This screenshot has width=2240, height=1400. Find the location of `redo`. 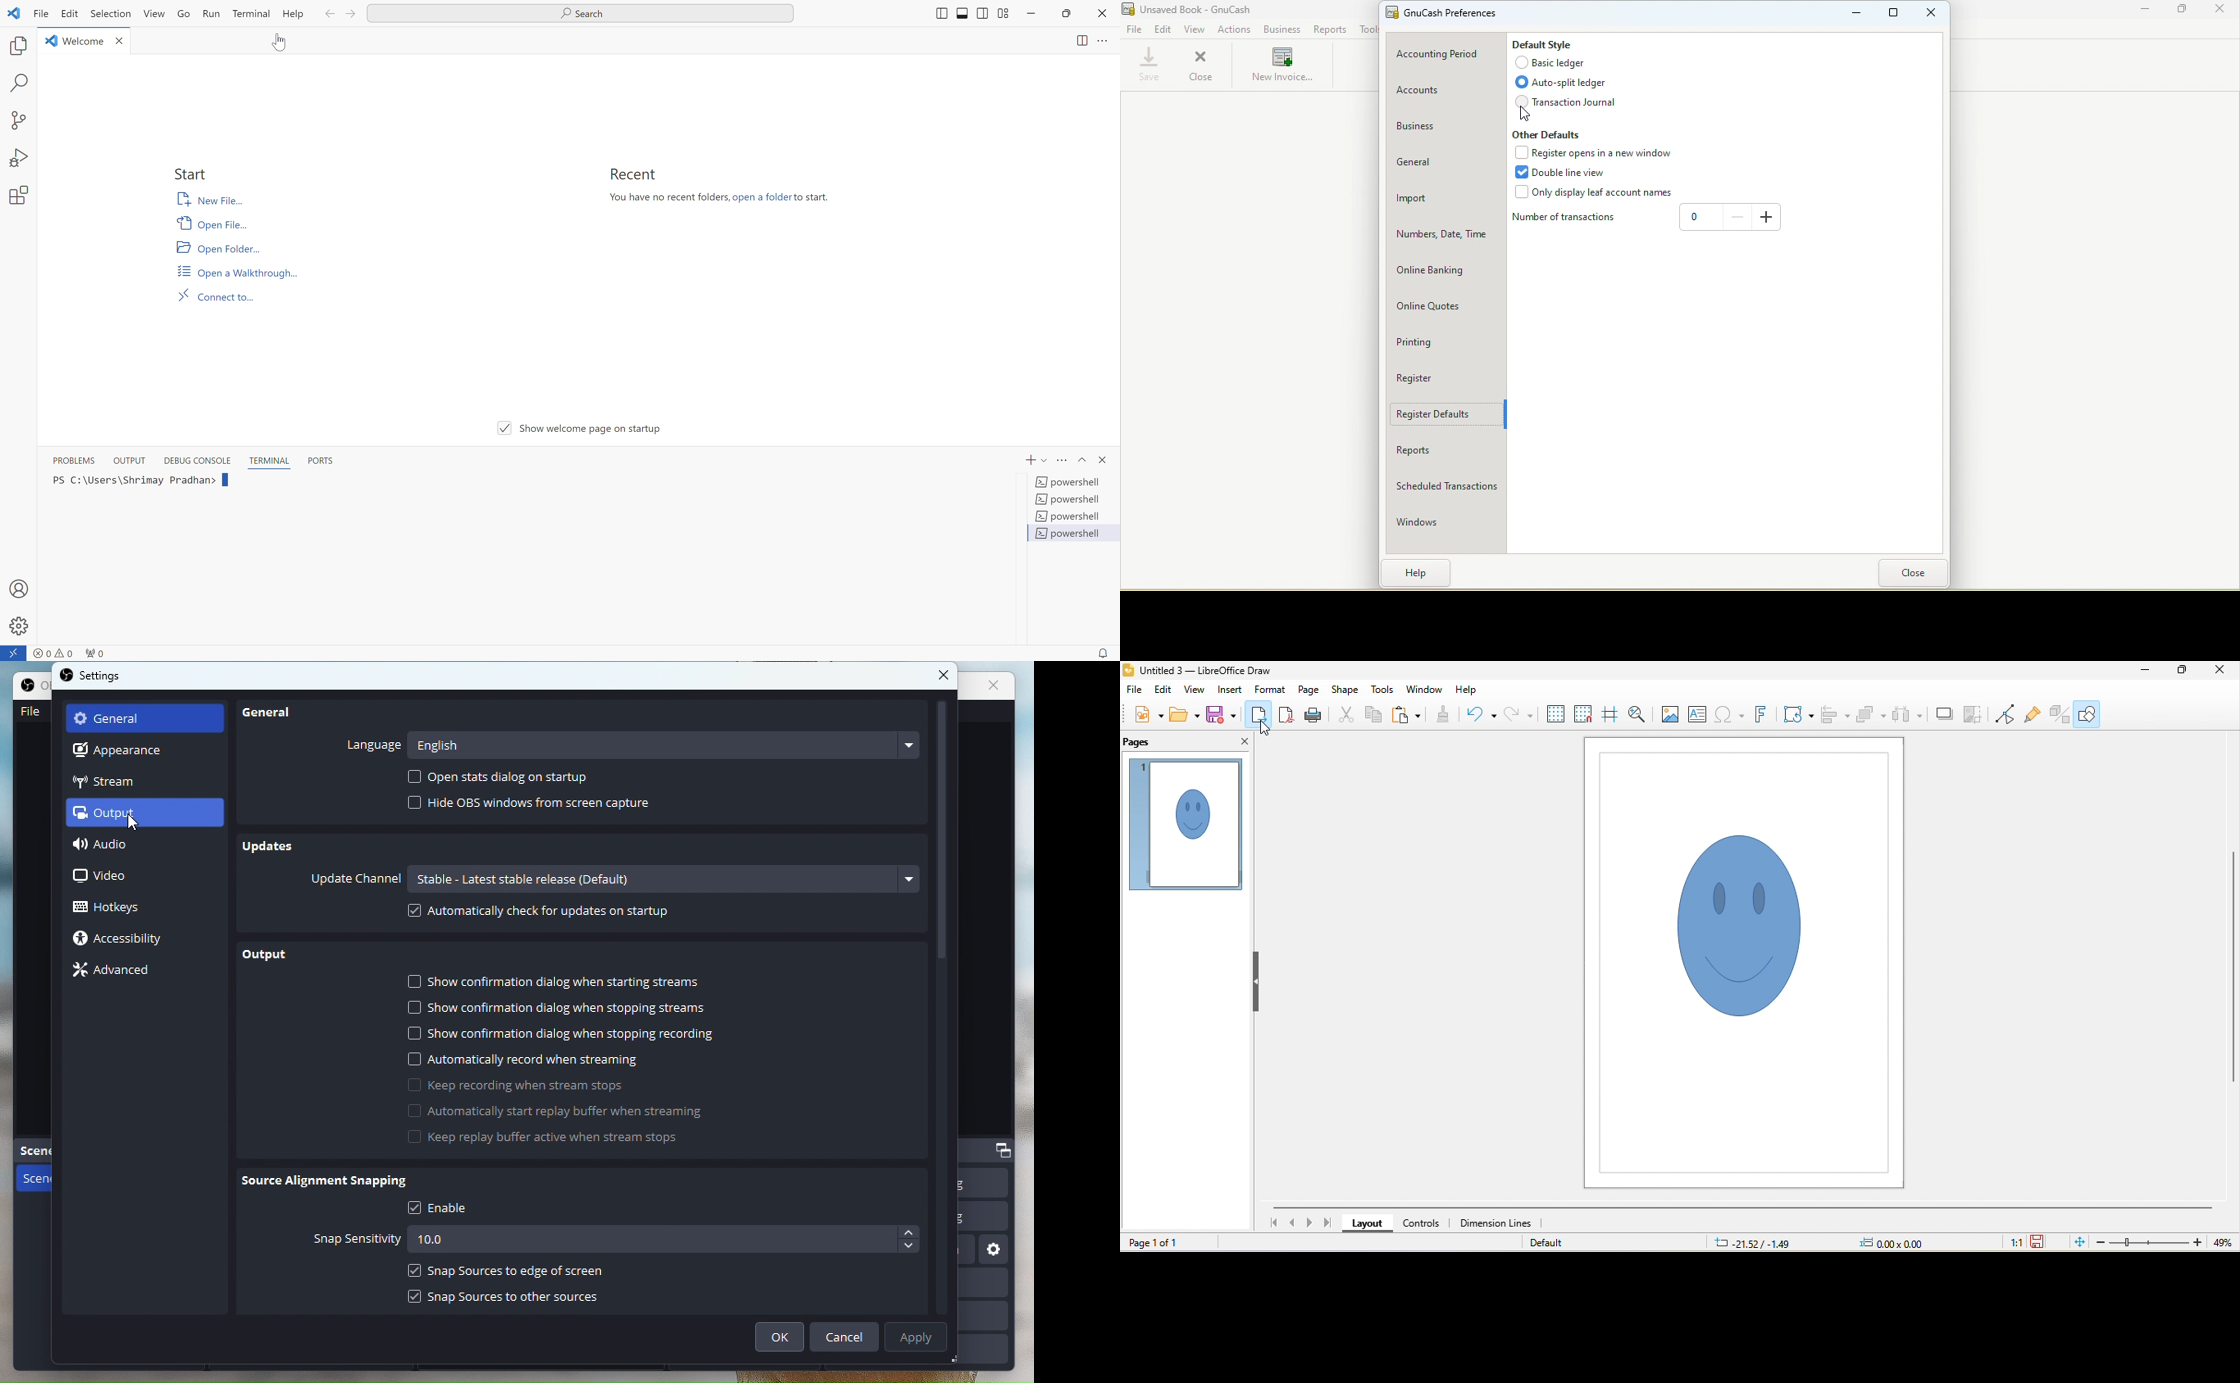

redo is located at coordinates (1518, 713).